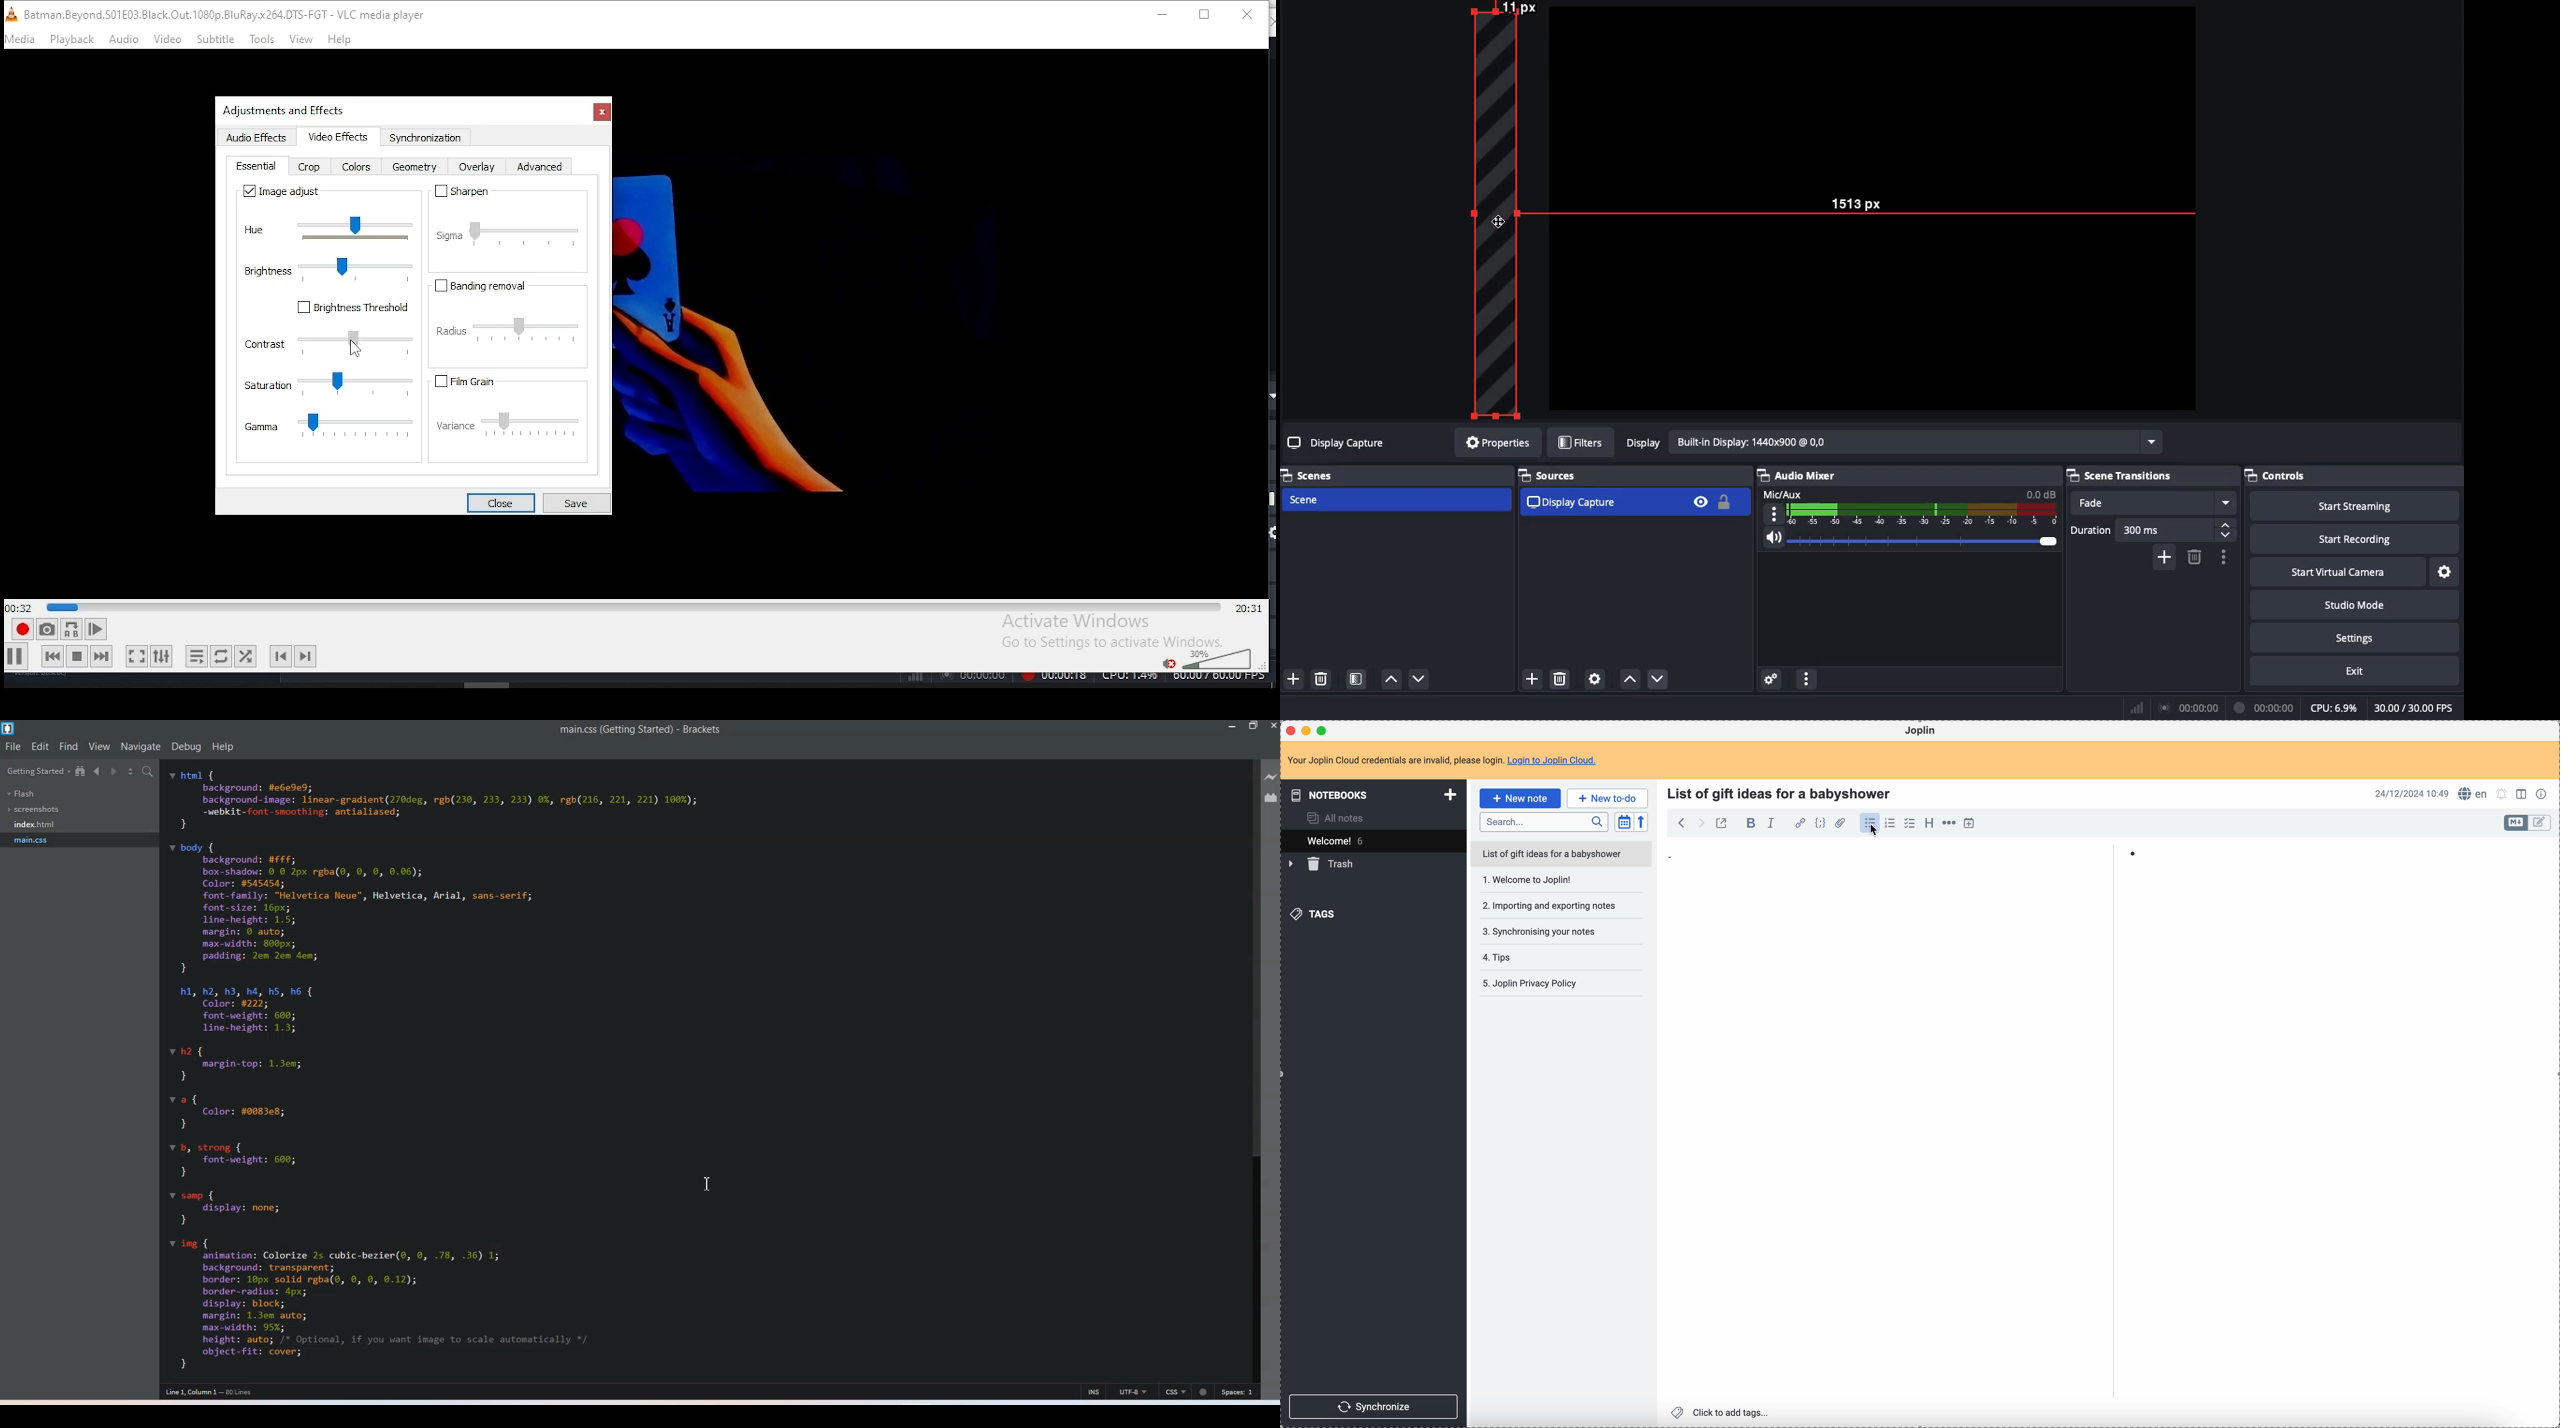 The image size is (2576, 1428). Describe the element at coordinates (21, 630) in the screenshot. I see `record` at that location.